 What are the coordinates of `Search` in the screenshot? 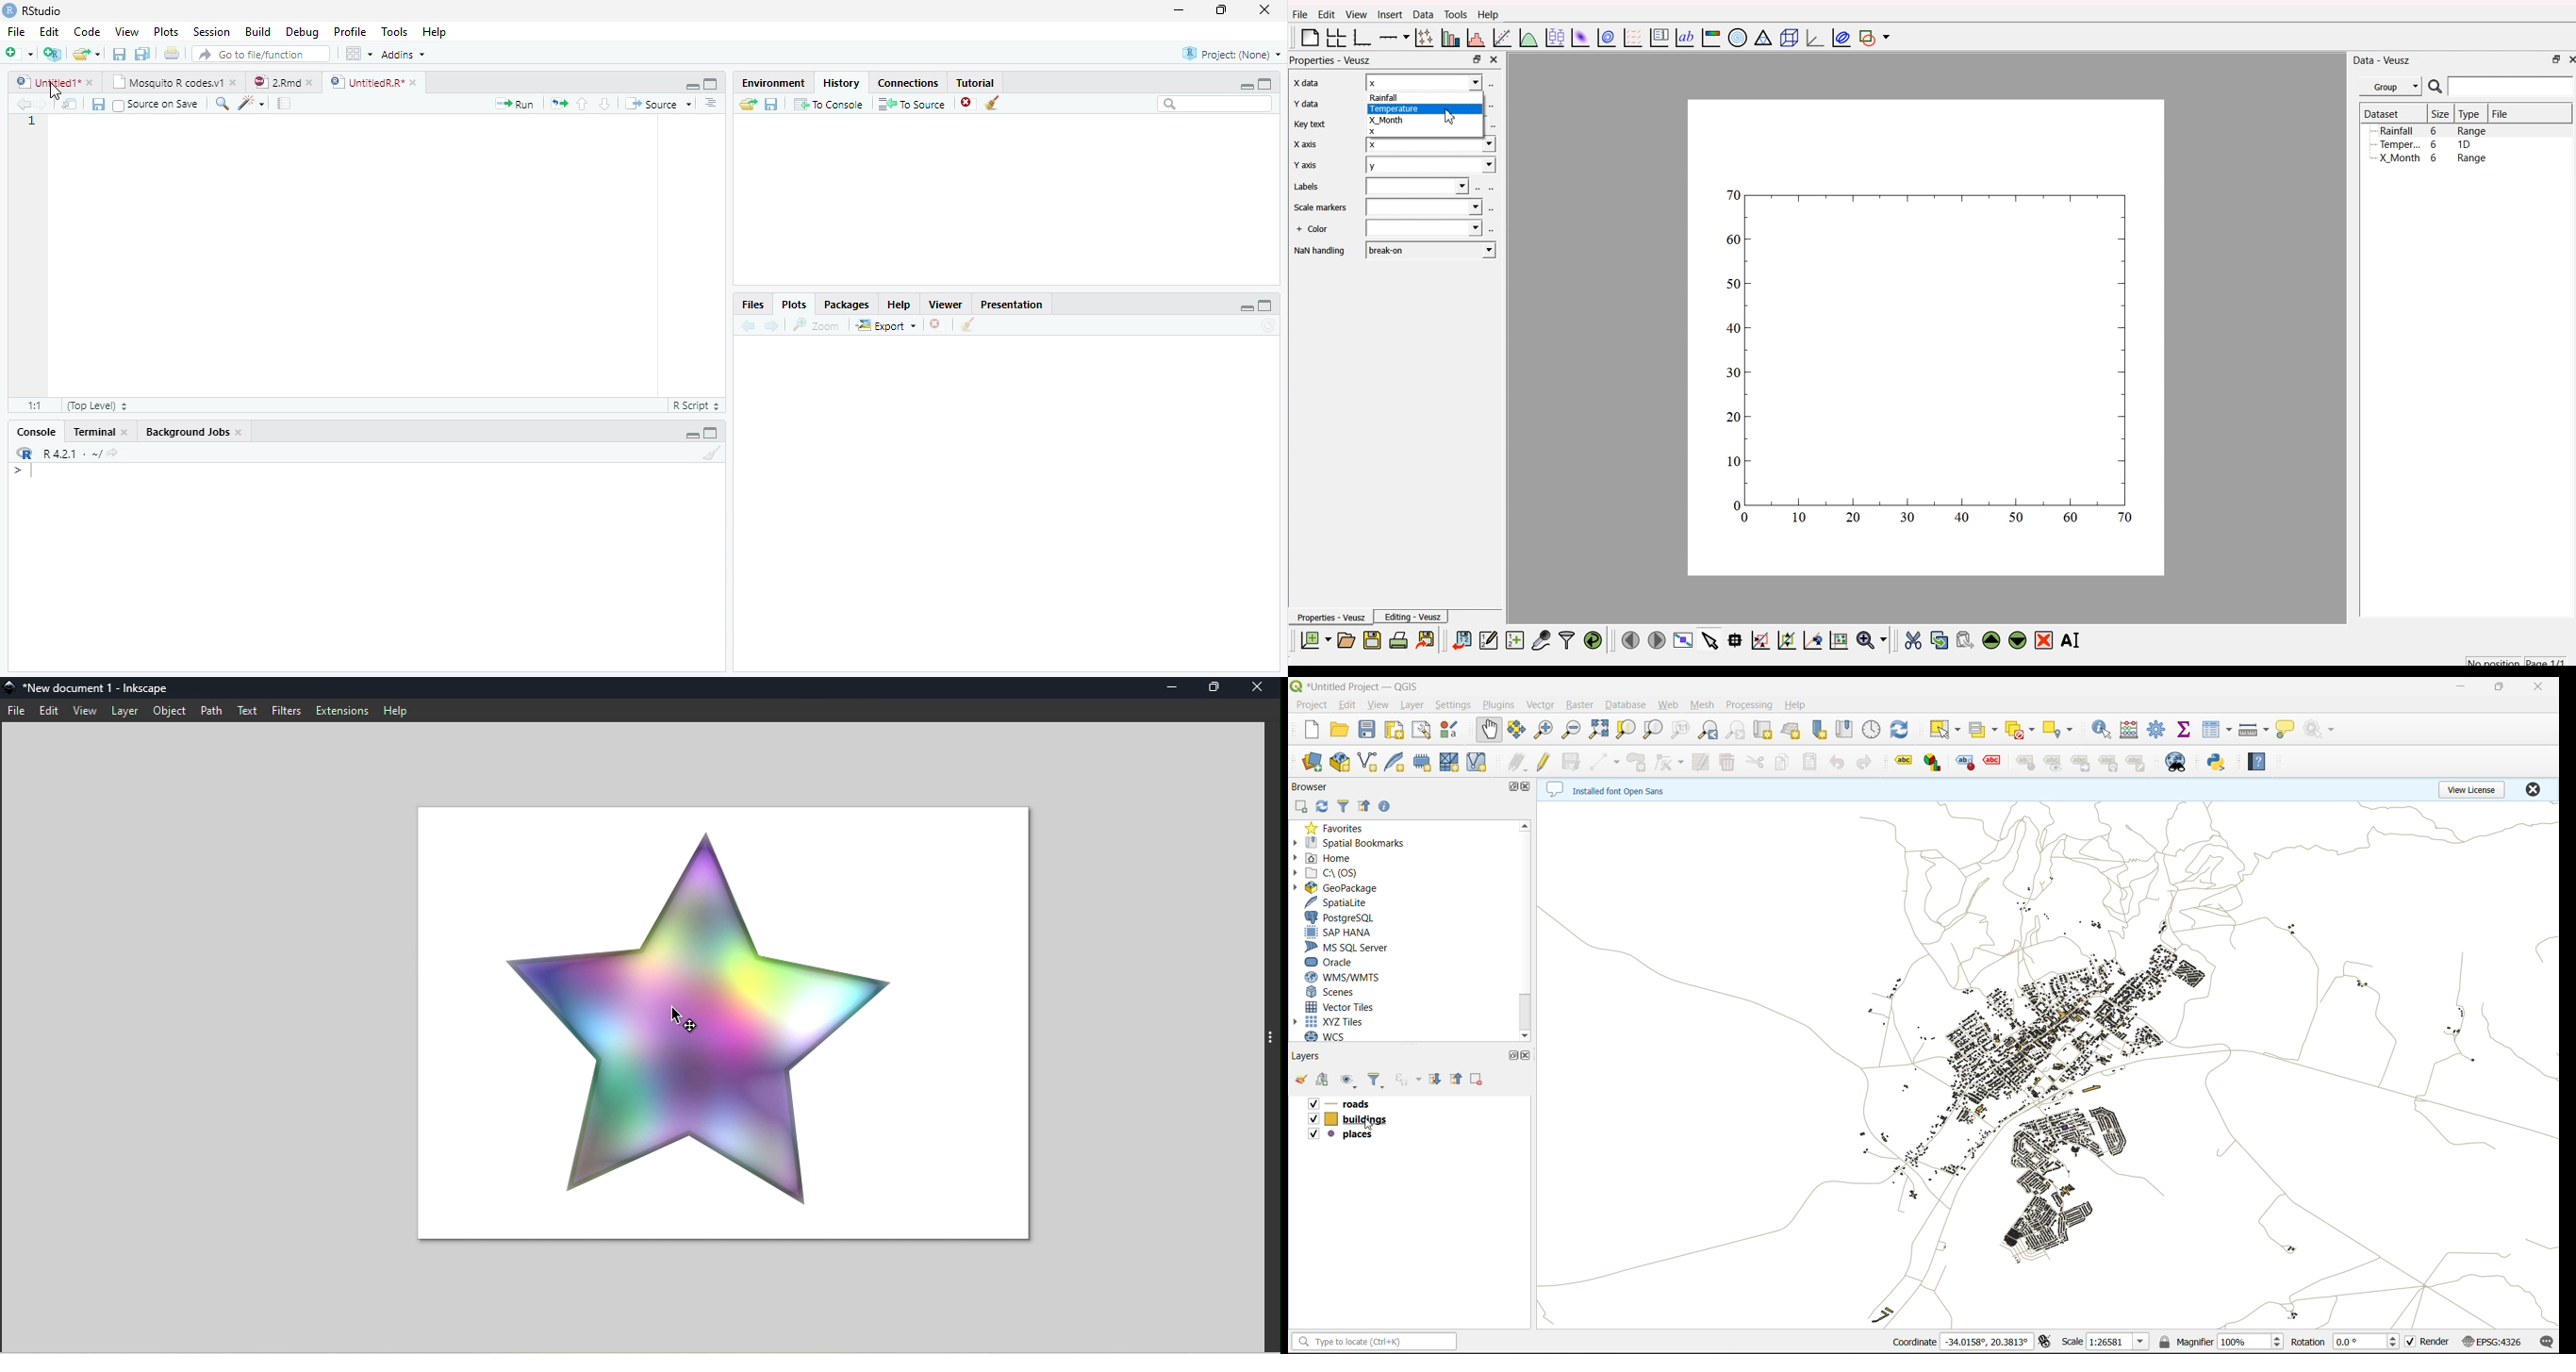 It's located at (1215, 105).